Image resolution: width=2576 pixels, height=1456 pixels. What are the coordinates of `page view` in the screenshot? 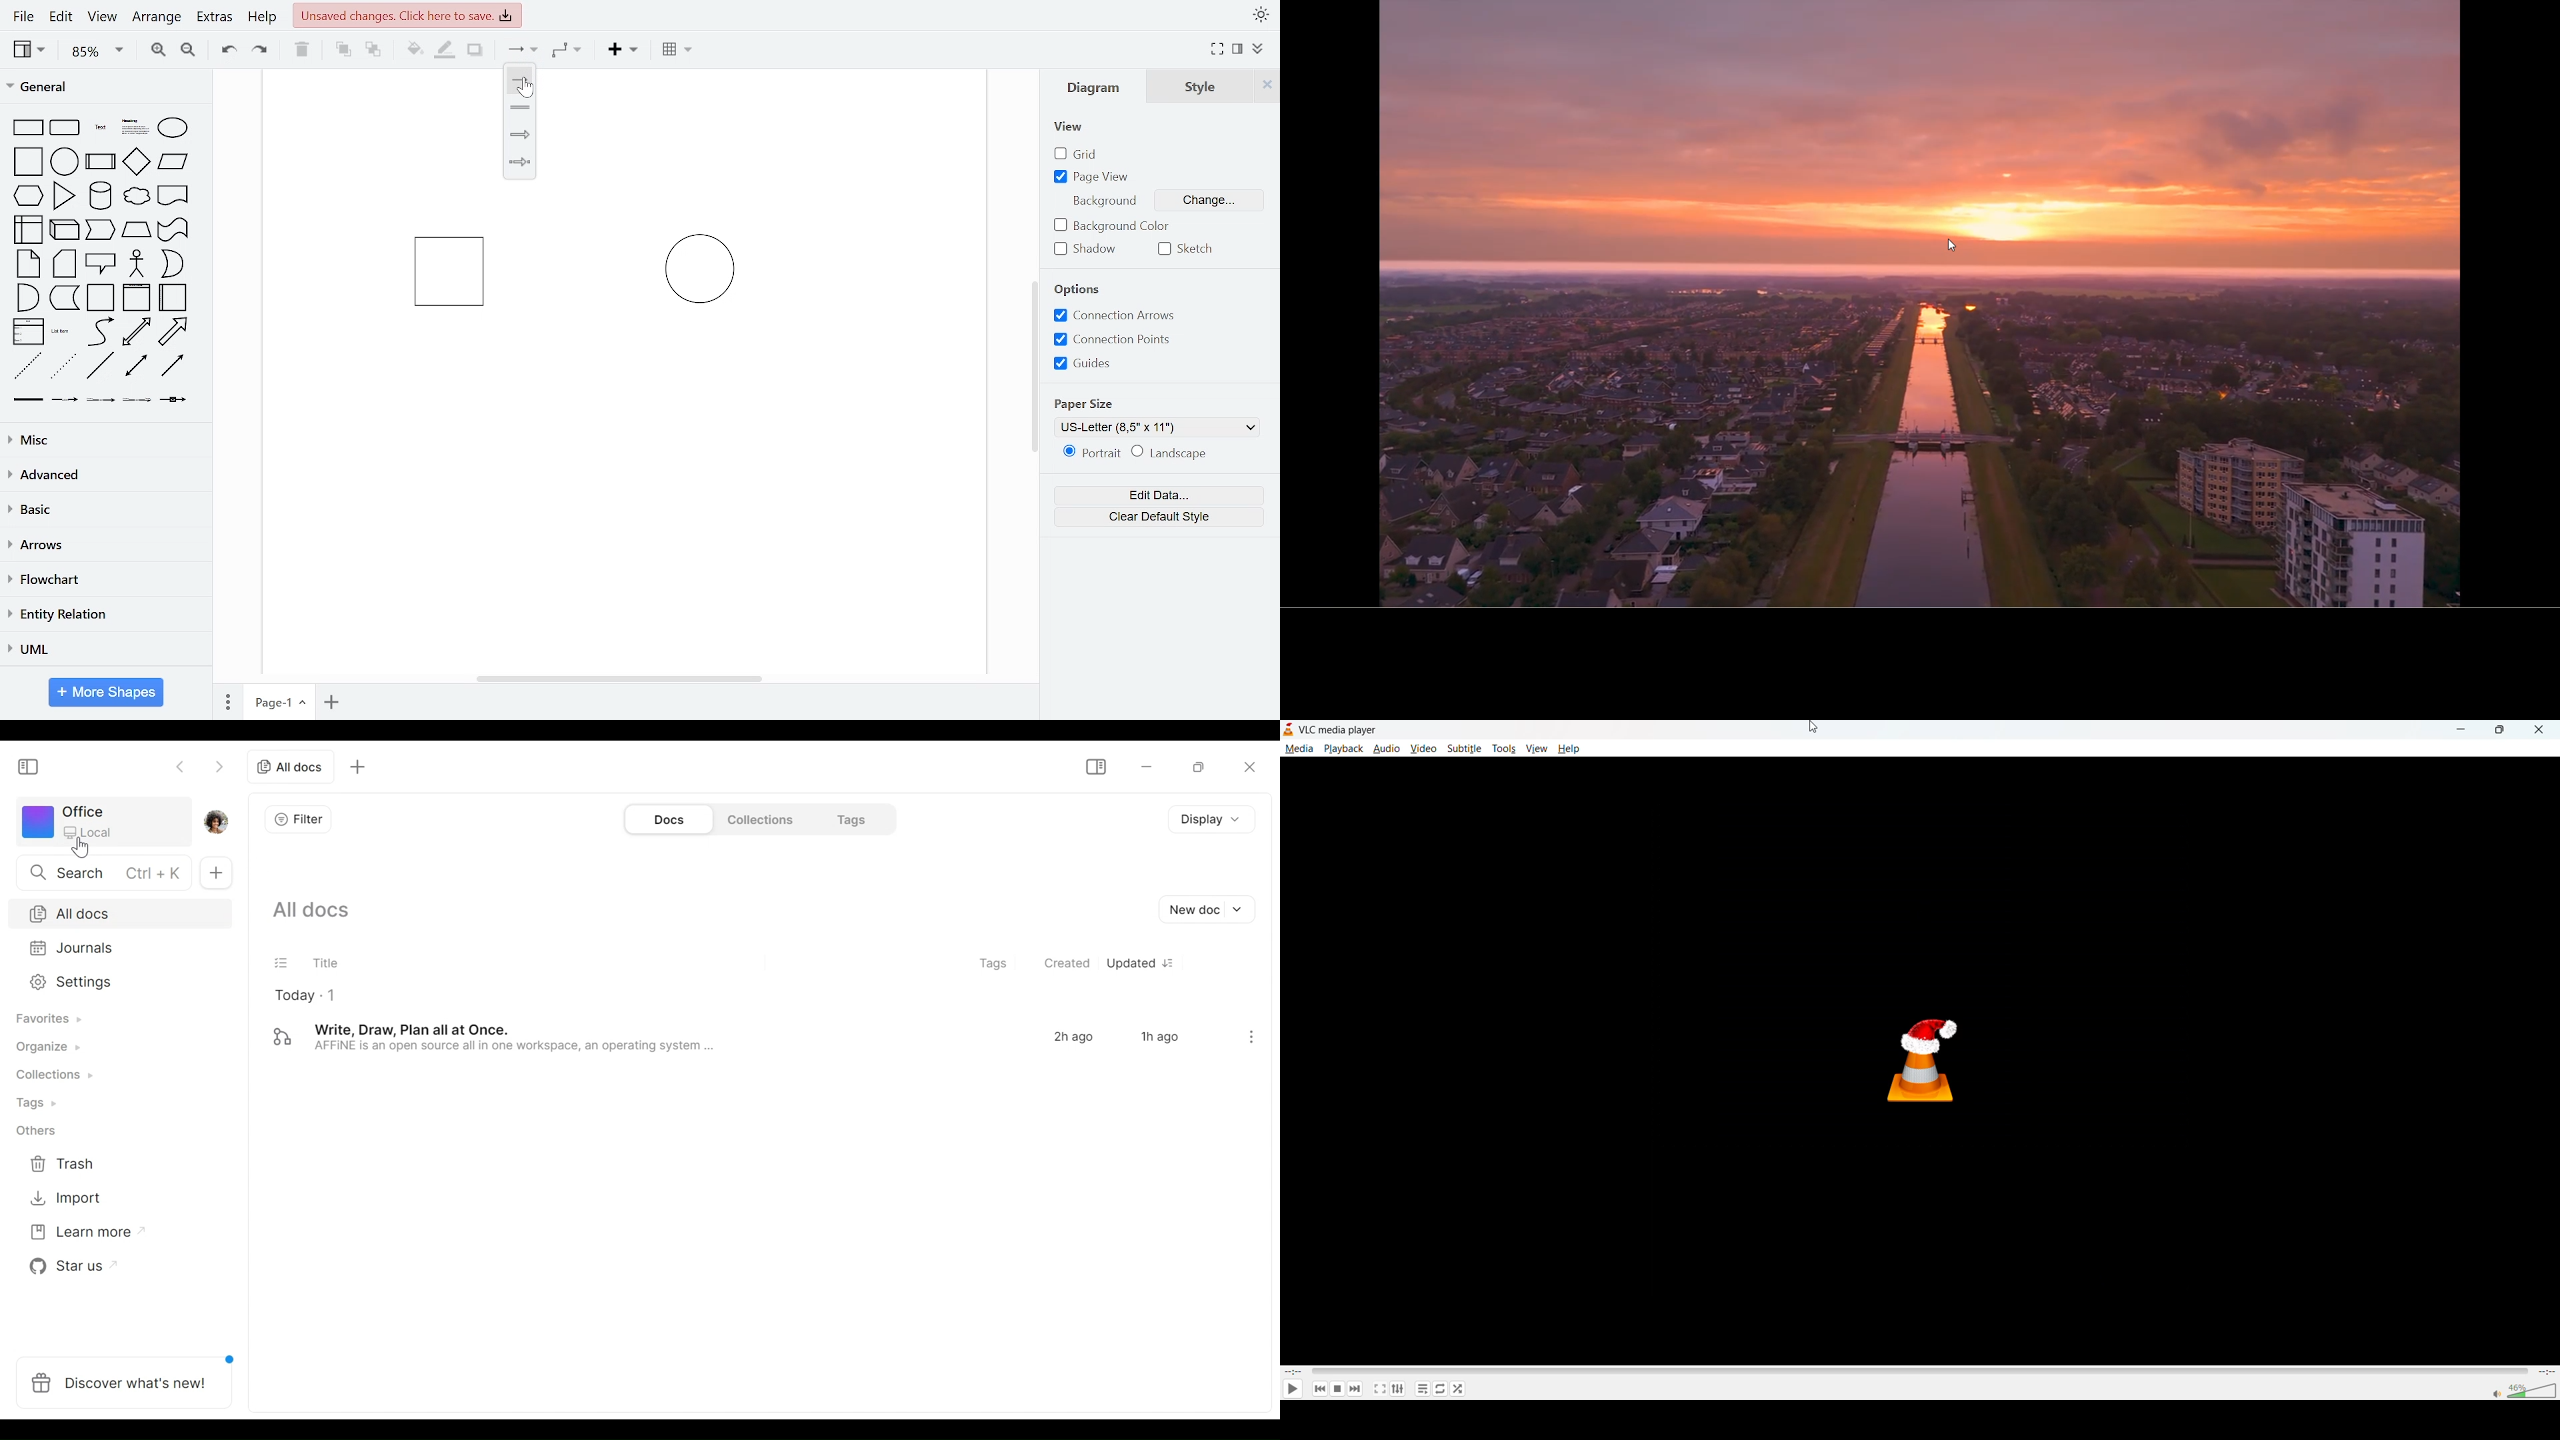 It's located at (1094, 176).